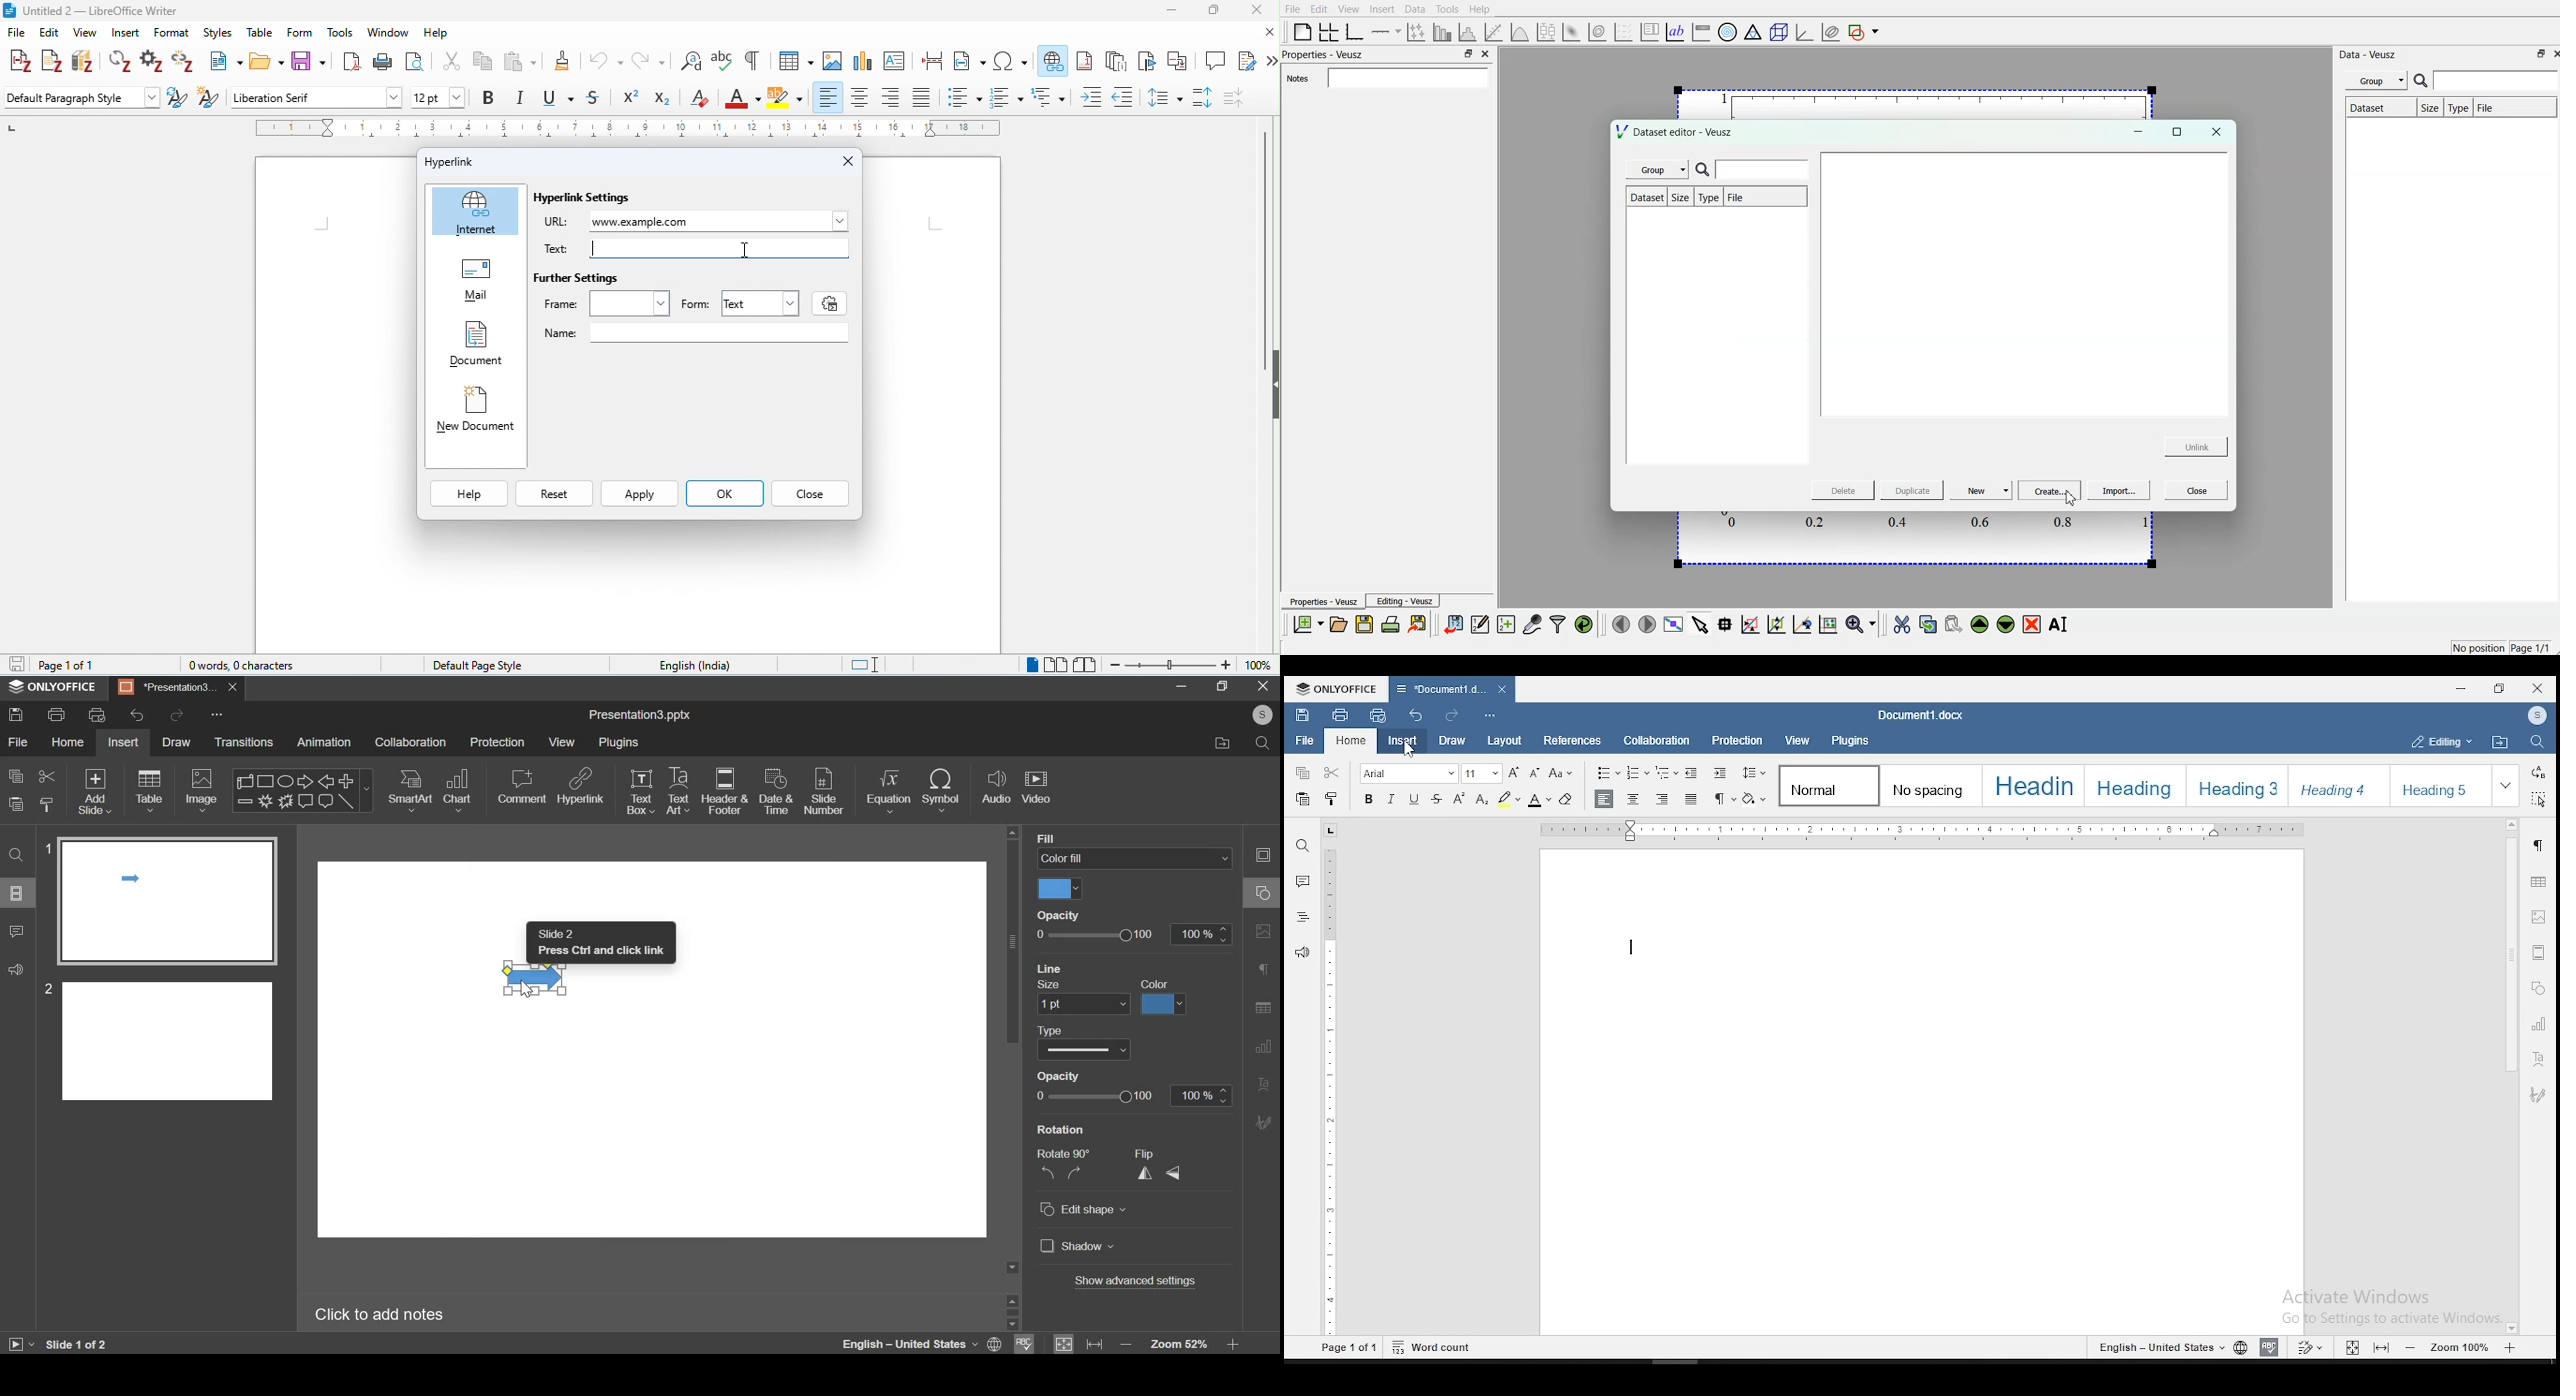 This screenshot has height=1400, width=2576. Describe the element at coordinates (1135, 858) in the screenshot. I see `color fill` at that location.